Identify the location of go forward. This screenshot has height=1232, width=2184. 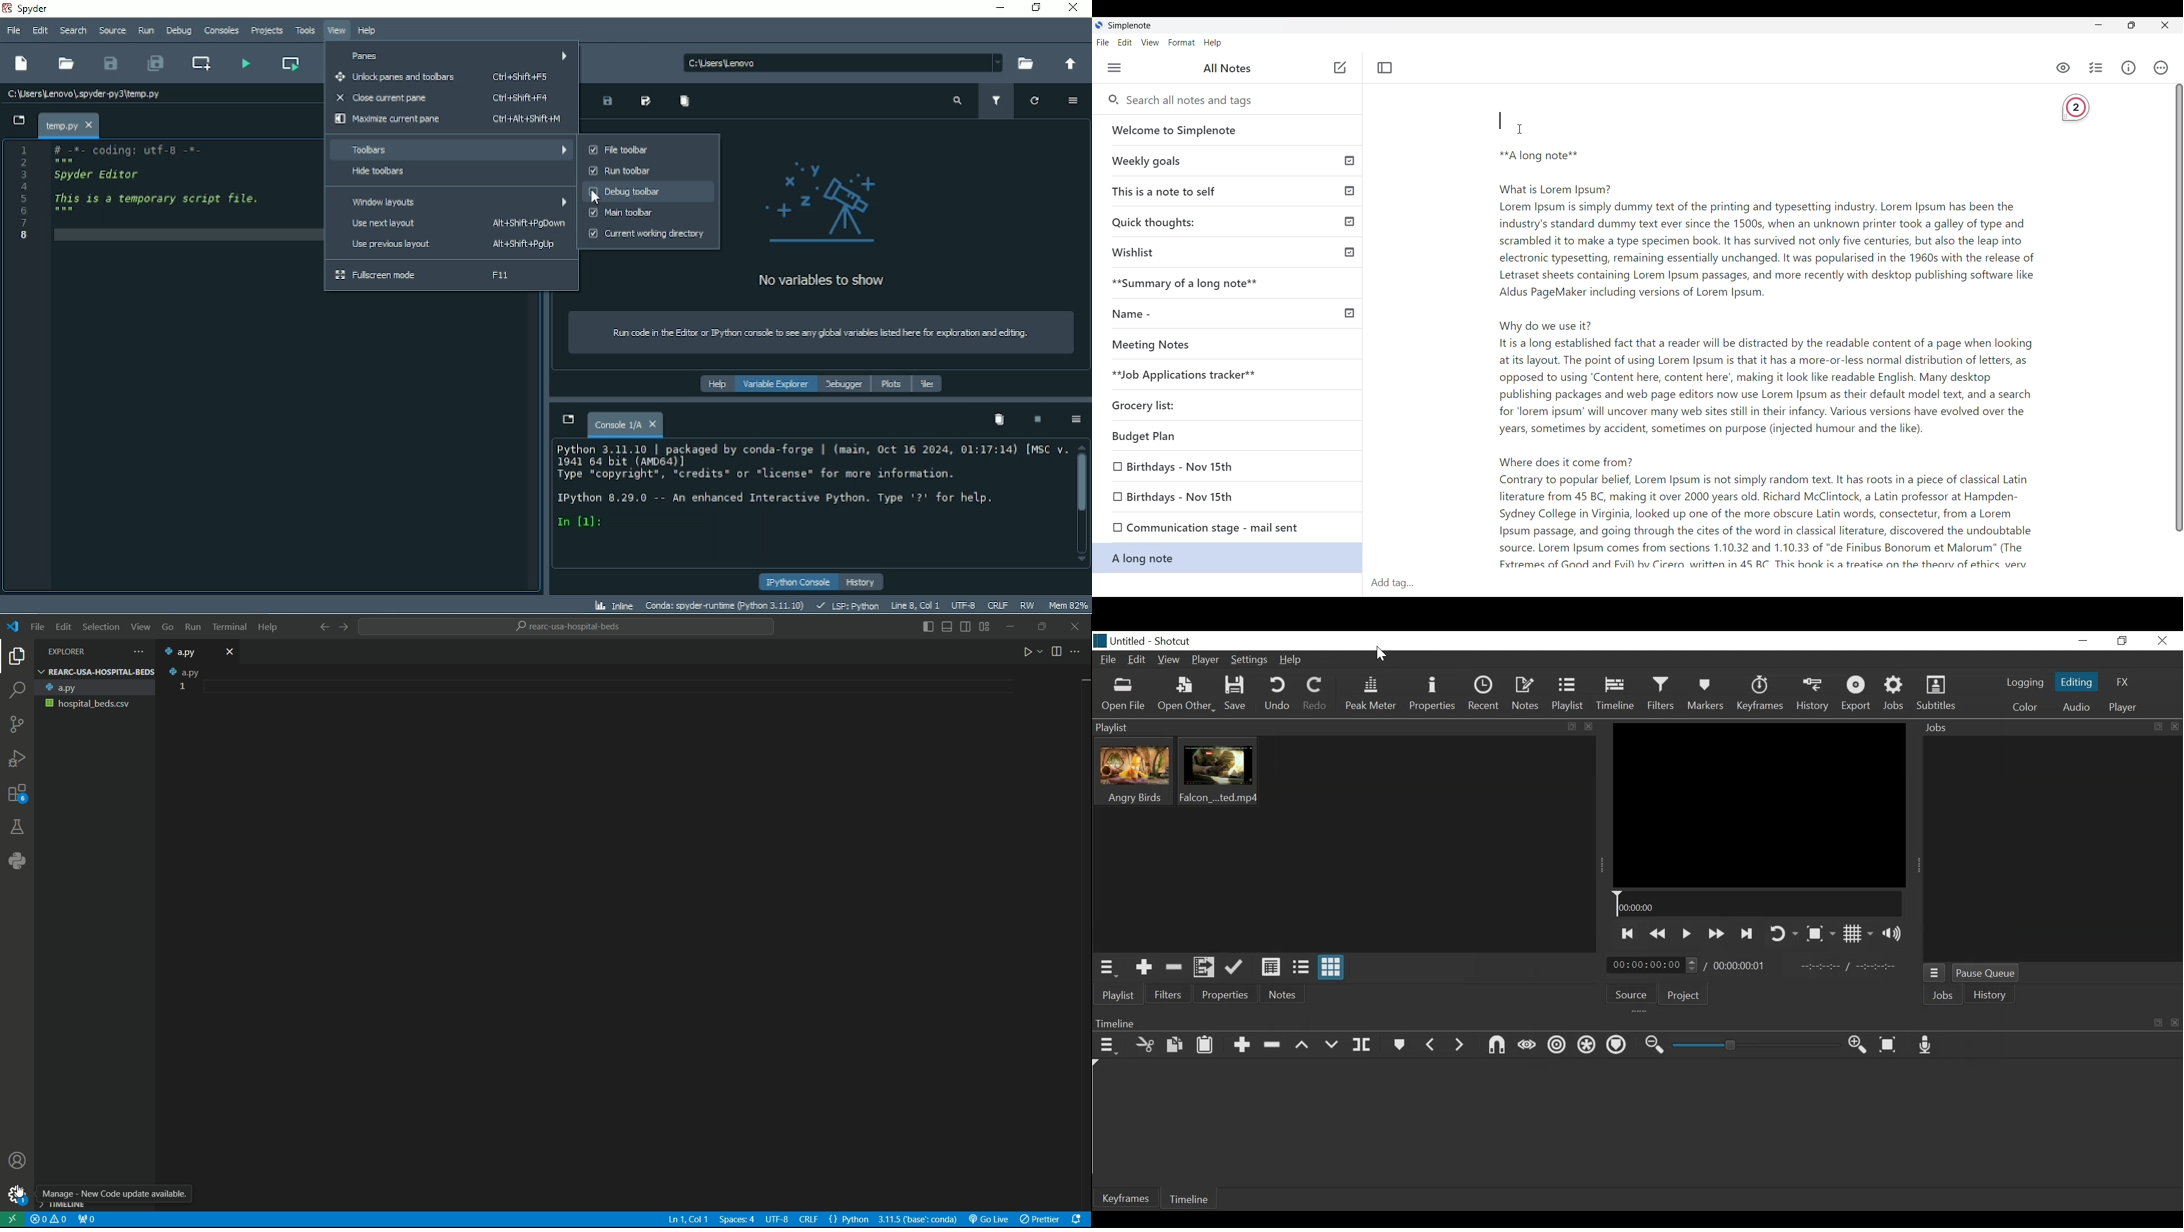
(343, 627).